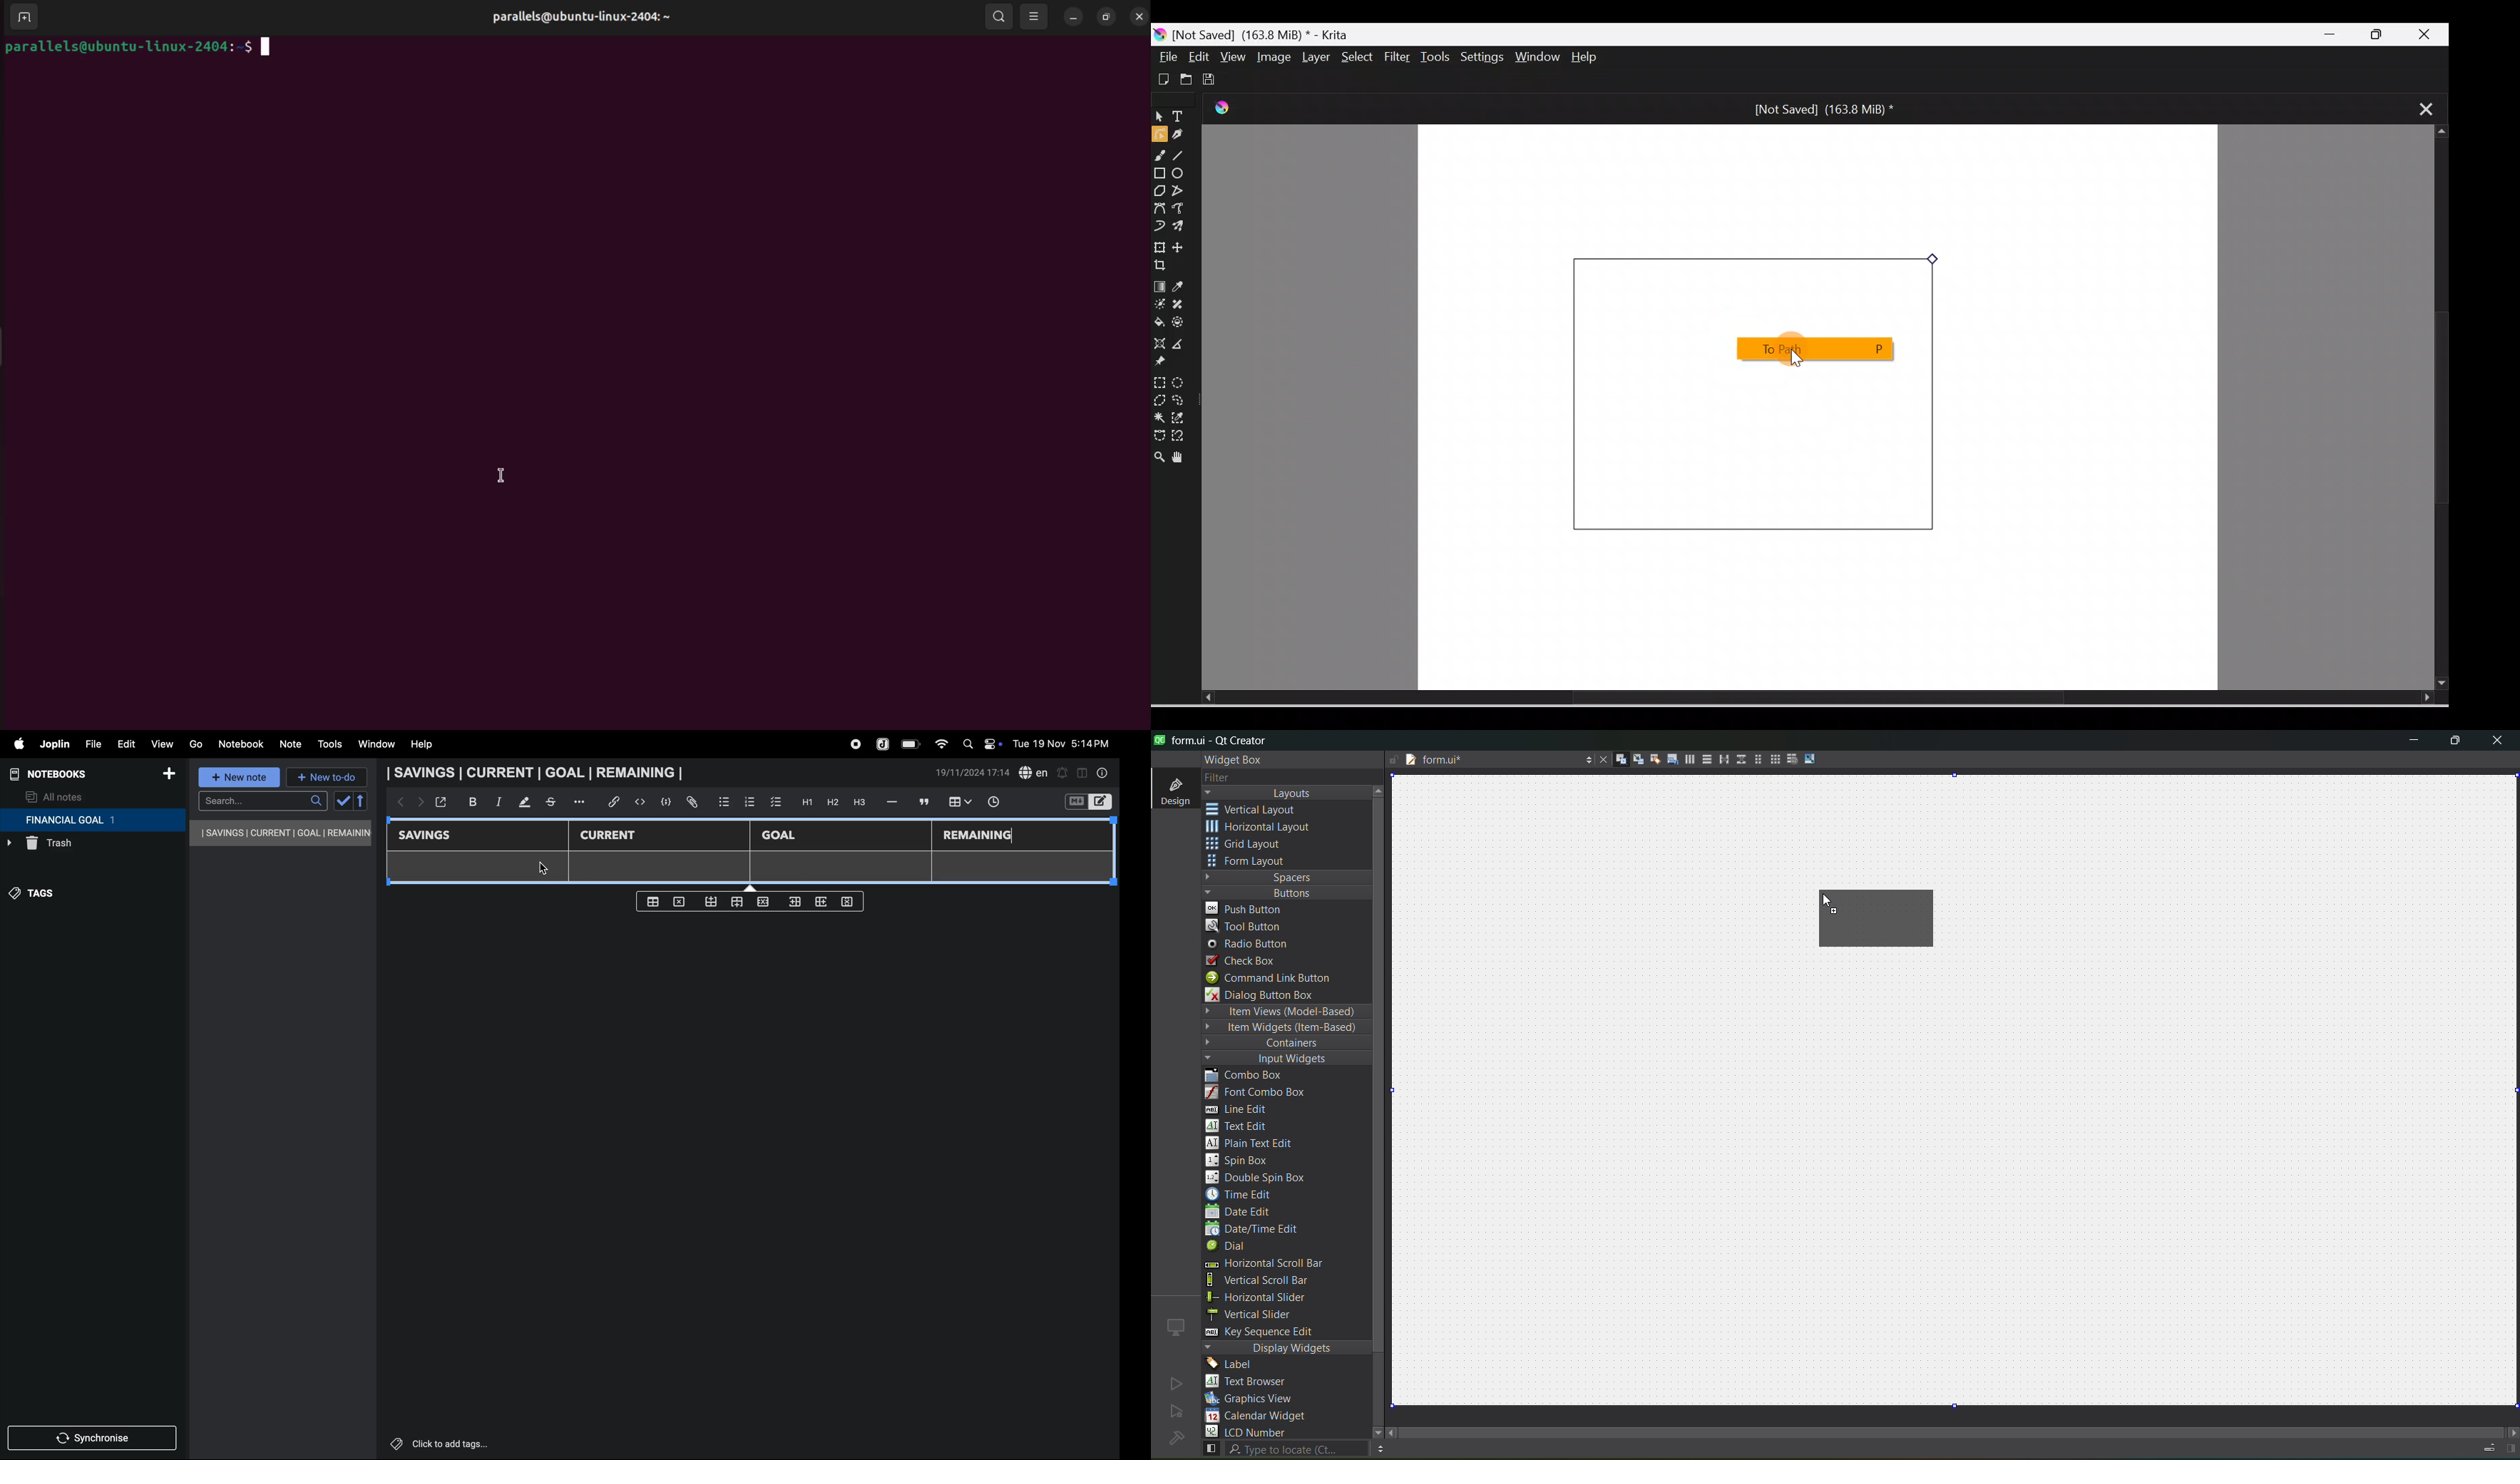 The height and width of the screenshot is (1484, 2520). What do you see at coordinates (1231, 1248) in the screenshot?
I see `dial` at bounding box center [1231, 1248].